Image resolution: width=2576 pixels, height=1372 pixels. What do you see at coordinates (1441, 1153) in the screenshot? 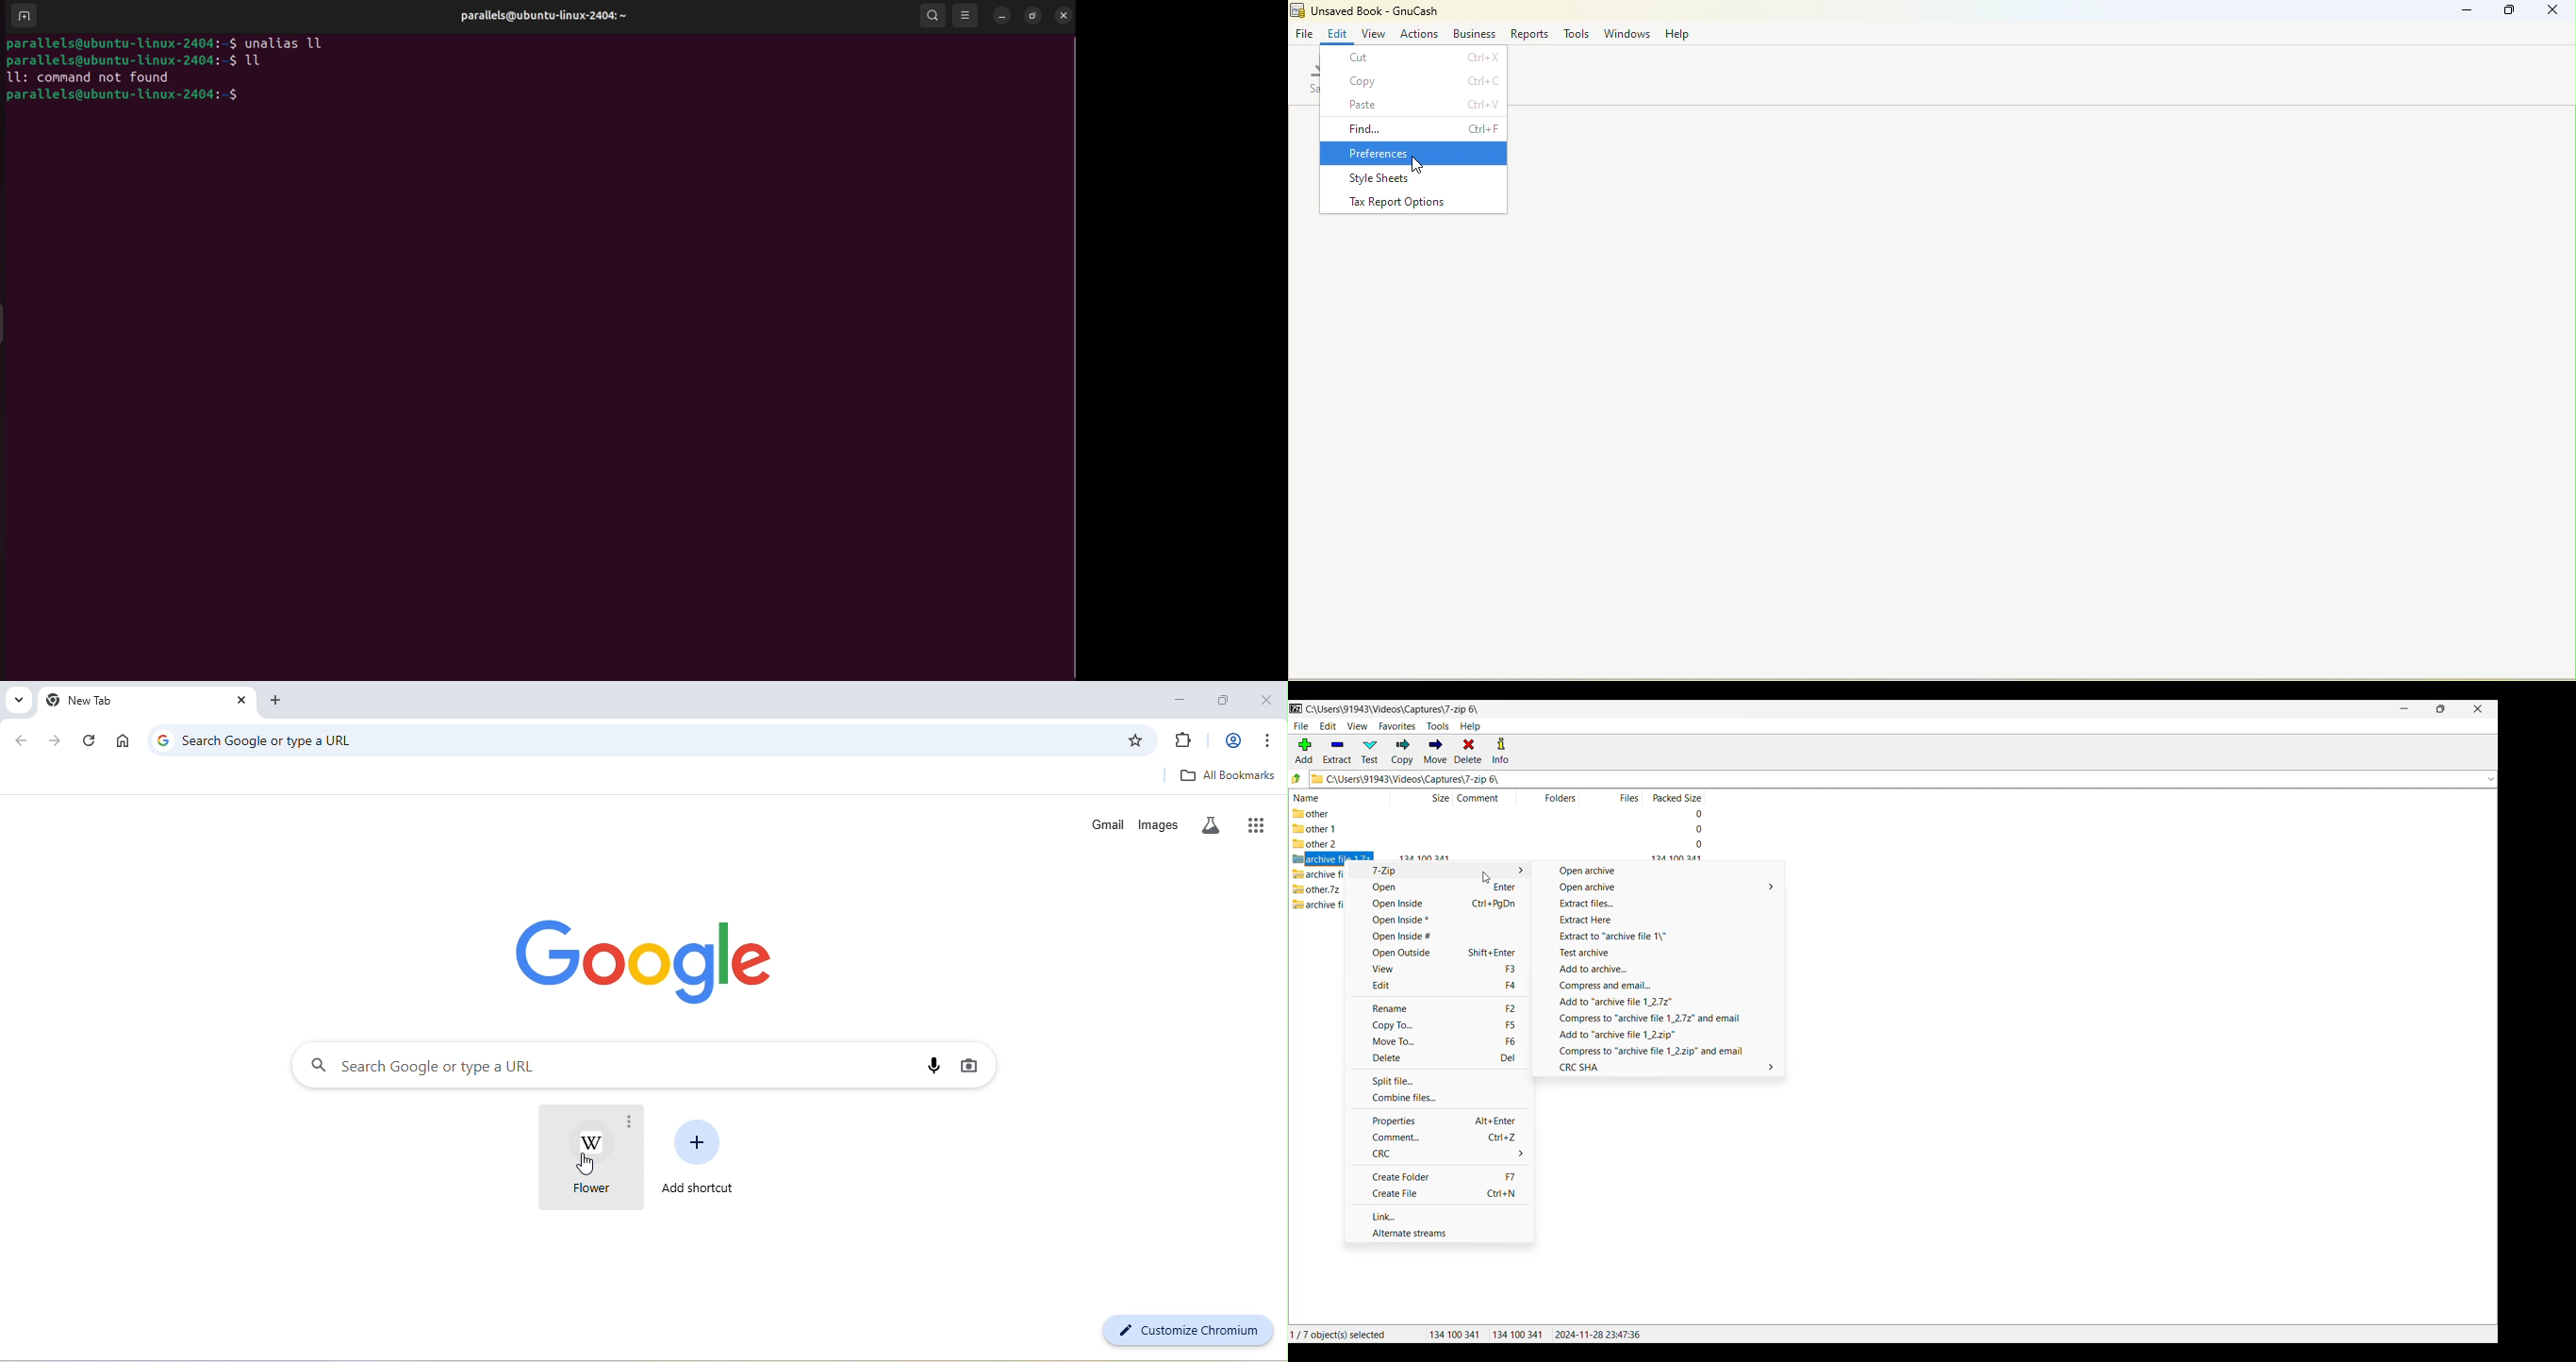
I see `CRC ` at bounding box center [1441, 1153].